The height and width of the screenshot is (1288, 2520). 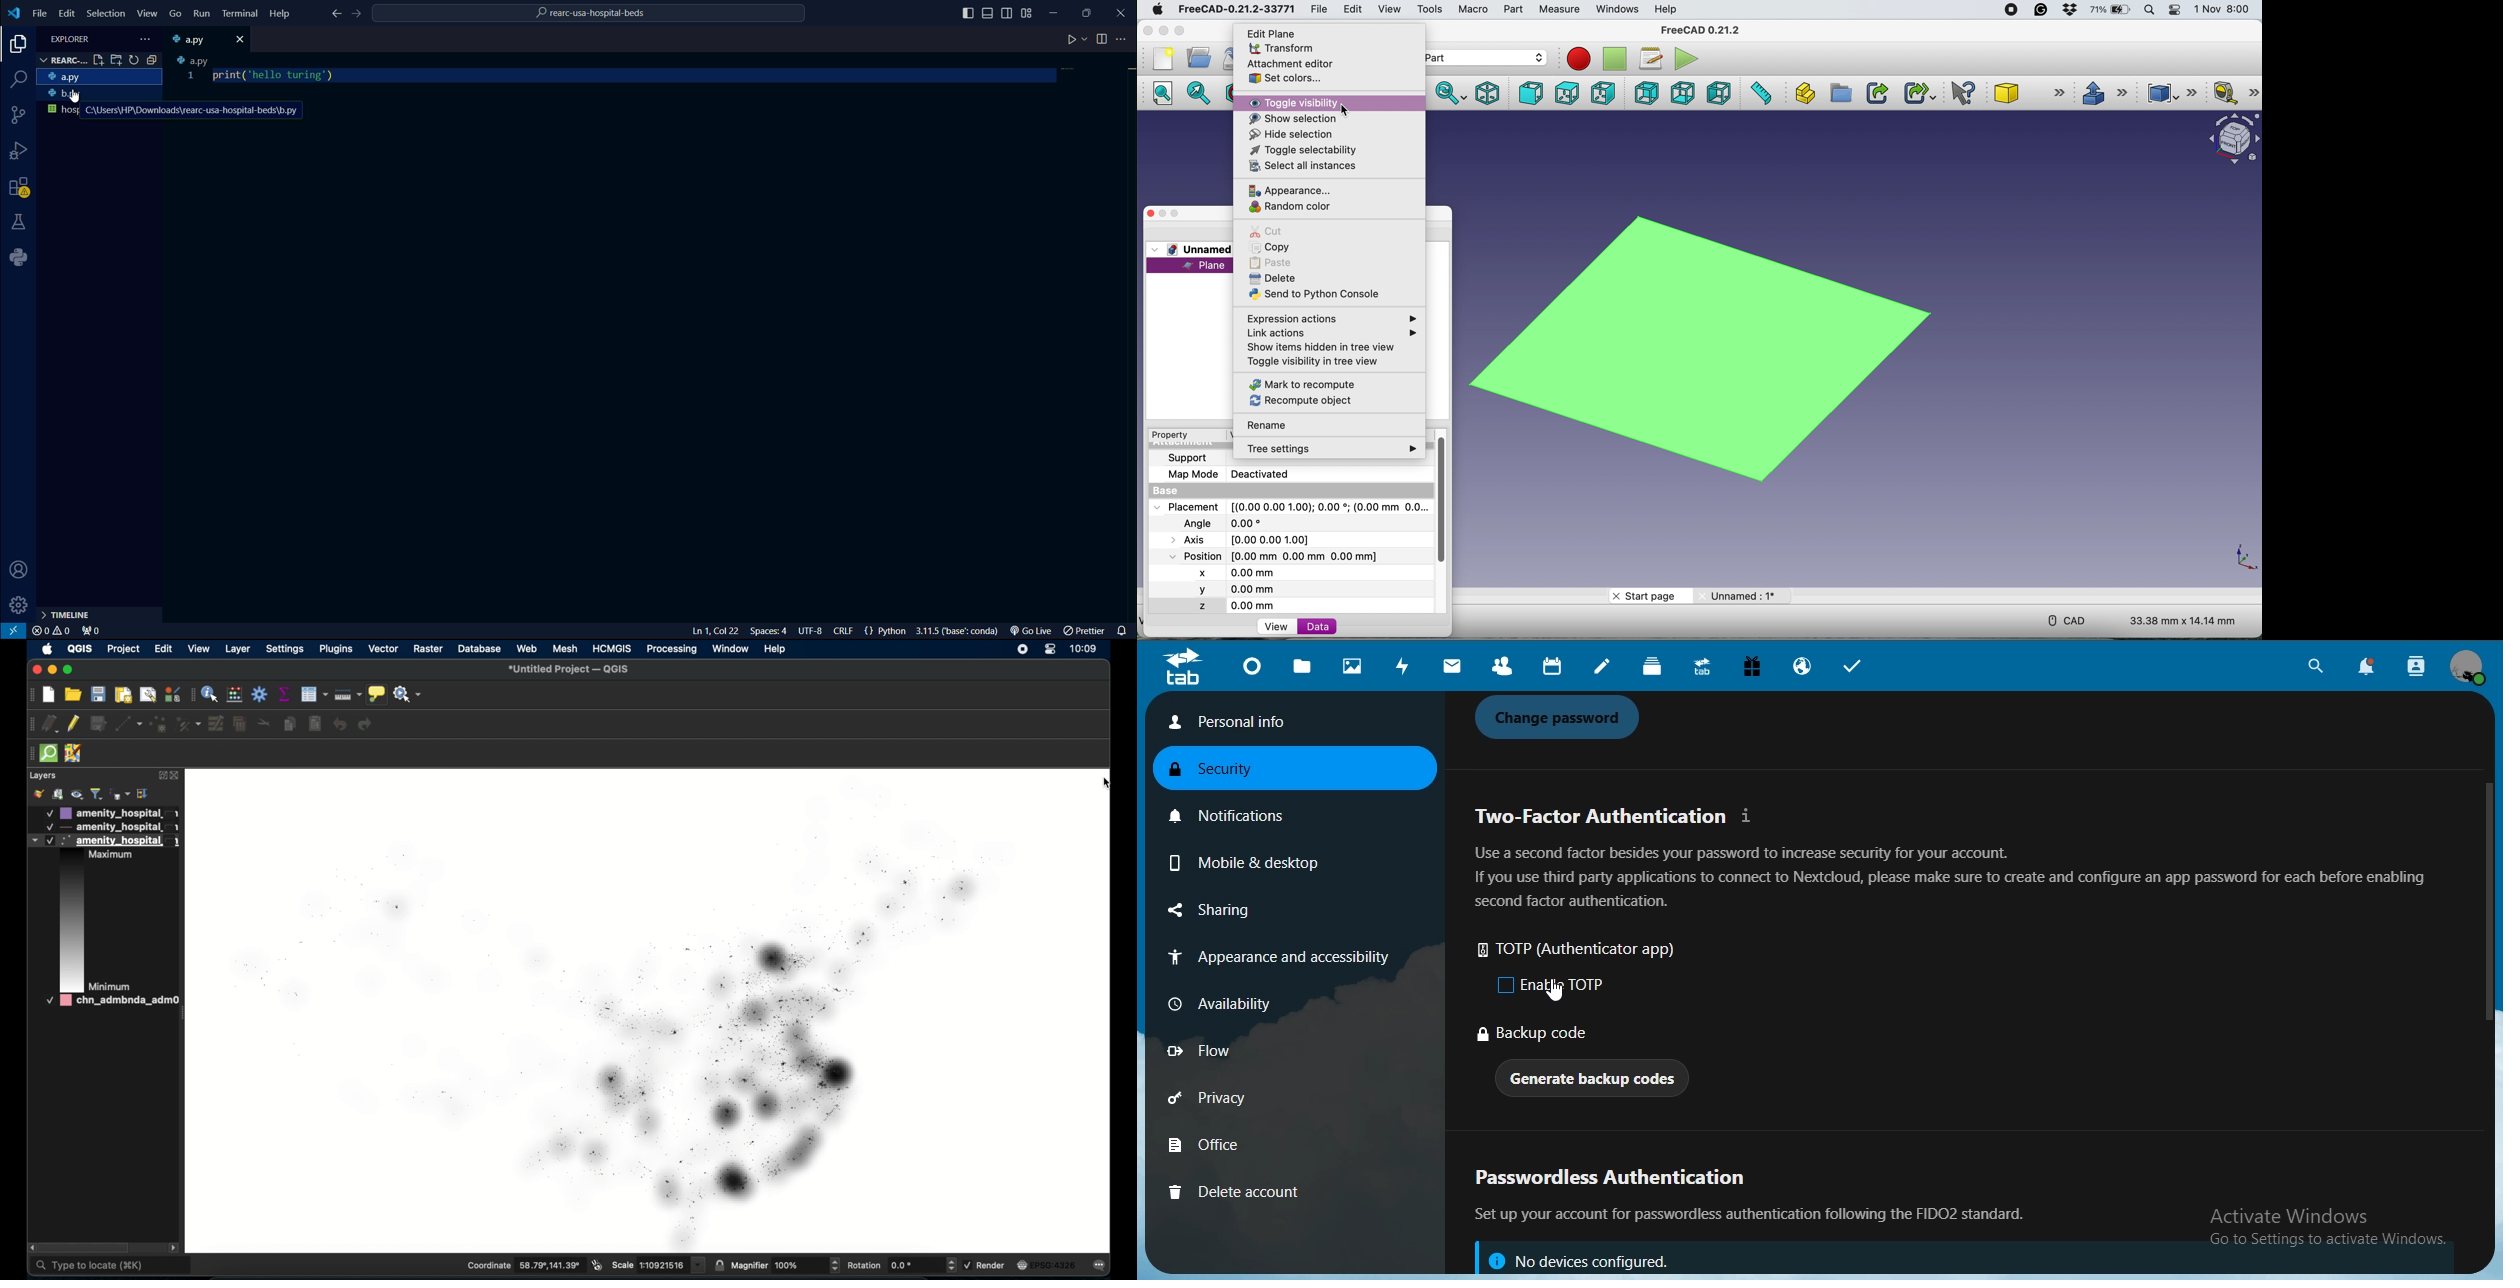 What do you see at coordinates (1183, 444) in the screenshot?
I see `Attachment` at bounding box center [1183, 444].